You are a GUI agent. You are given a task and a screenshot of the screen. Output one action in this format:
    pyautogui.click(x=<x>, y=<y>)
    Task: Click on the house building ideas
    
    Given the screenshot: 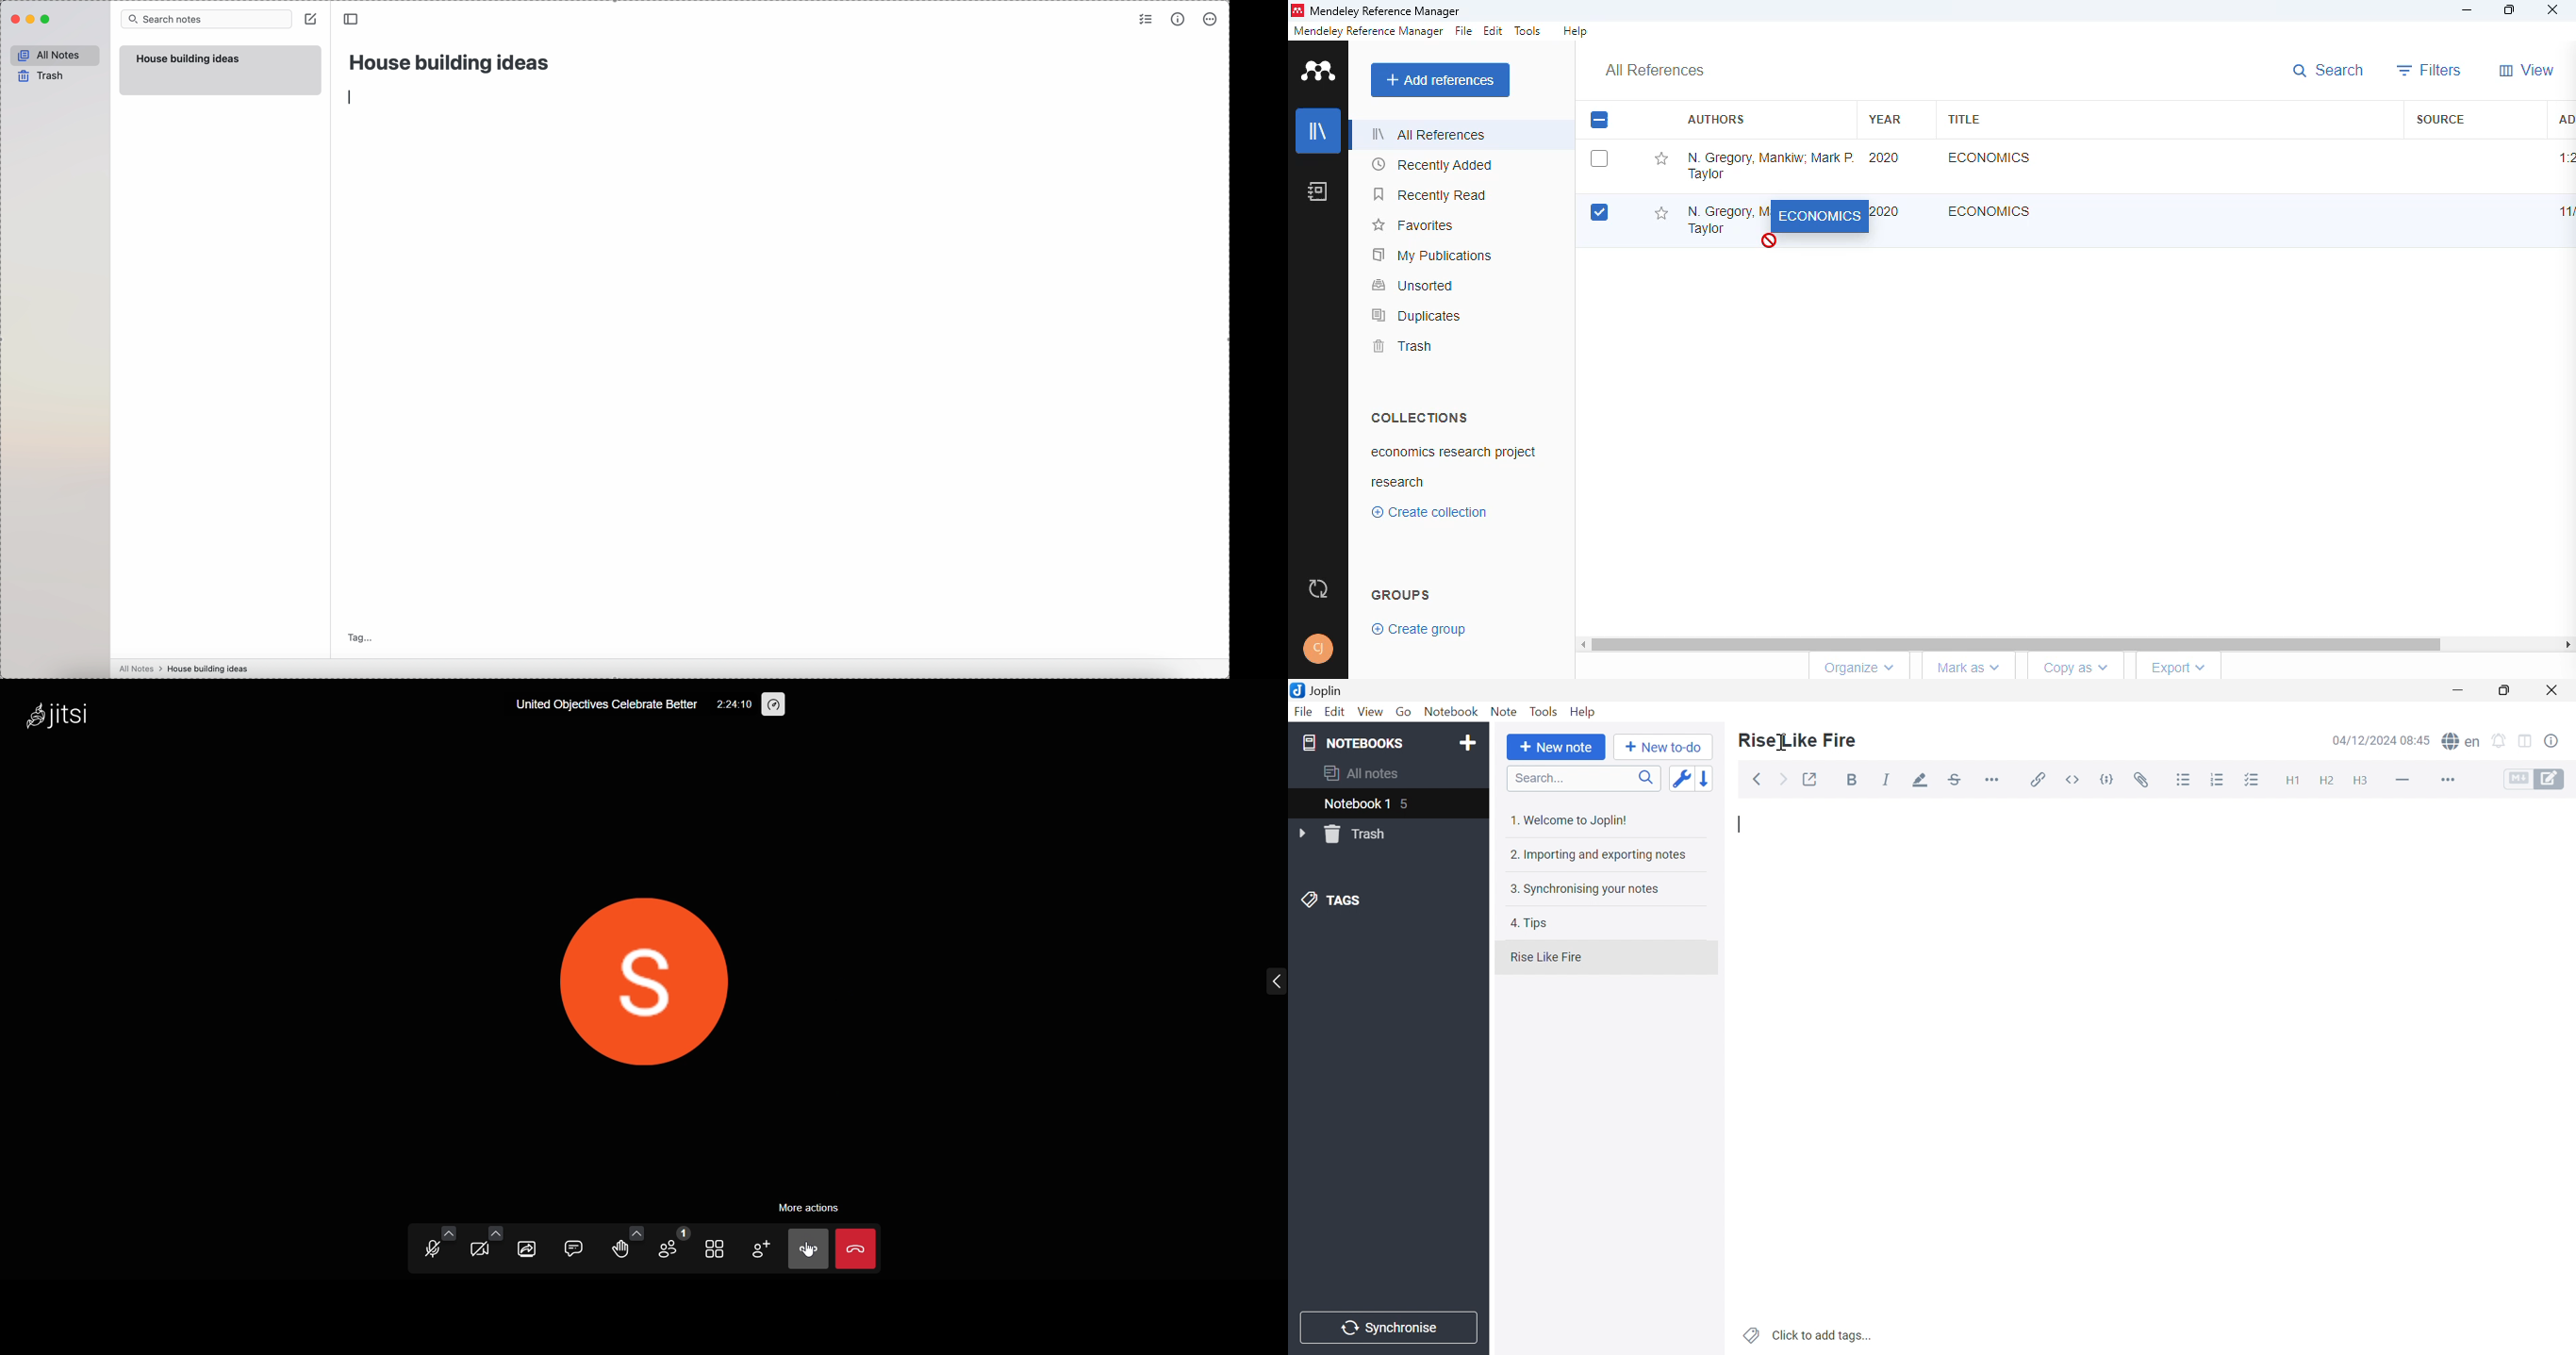 What is the action you would take?
    pyautogui.click(x=211, y=668)
    